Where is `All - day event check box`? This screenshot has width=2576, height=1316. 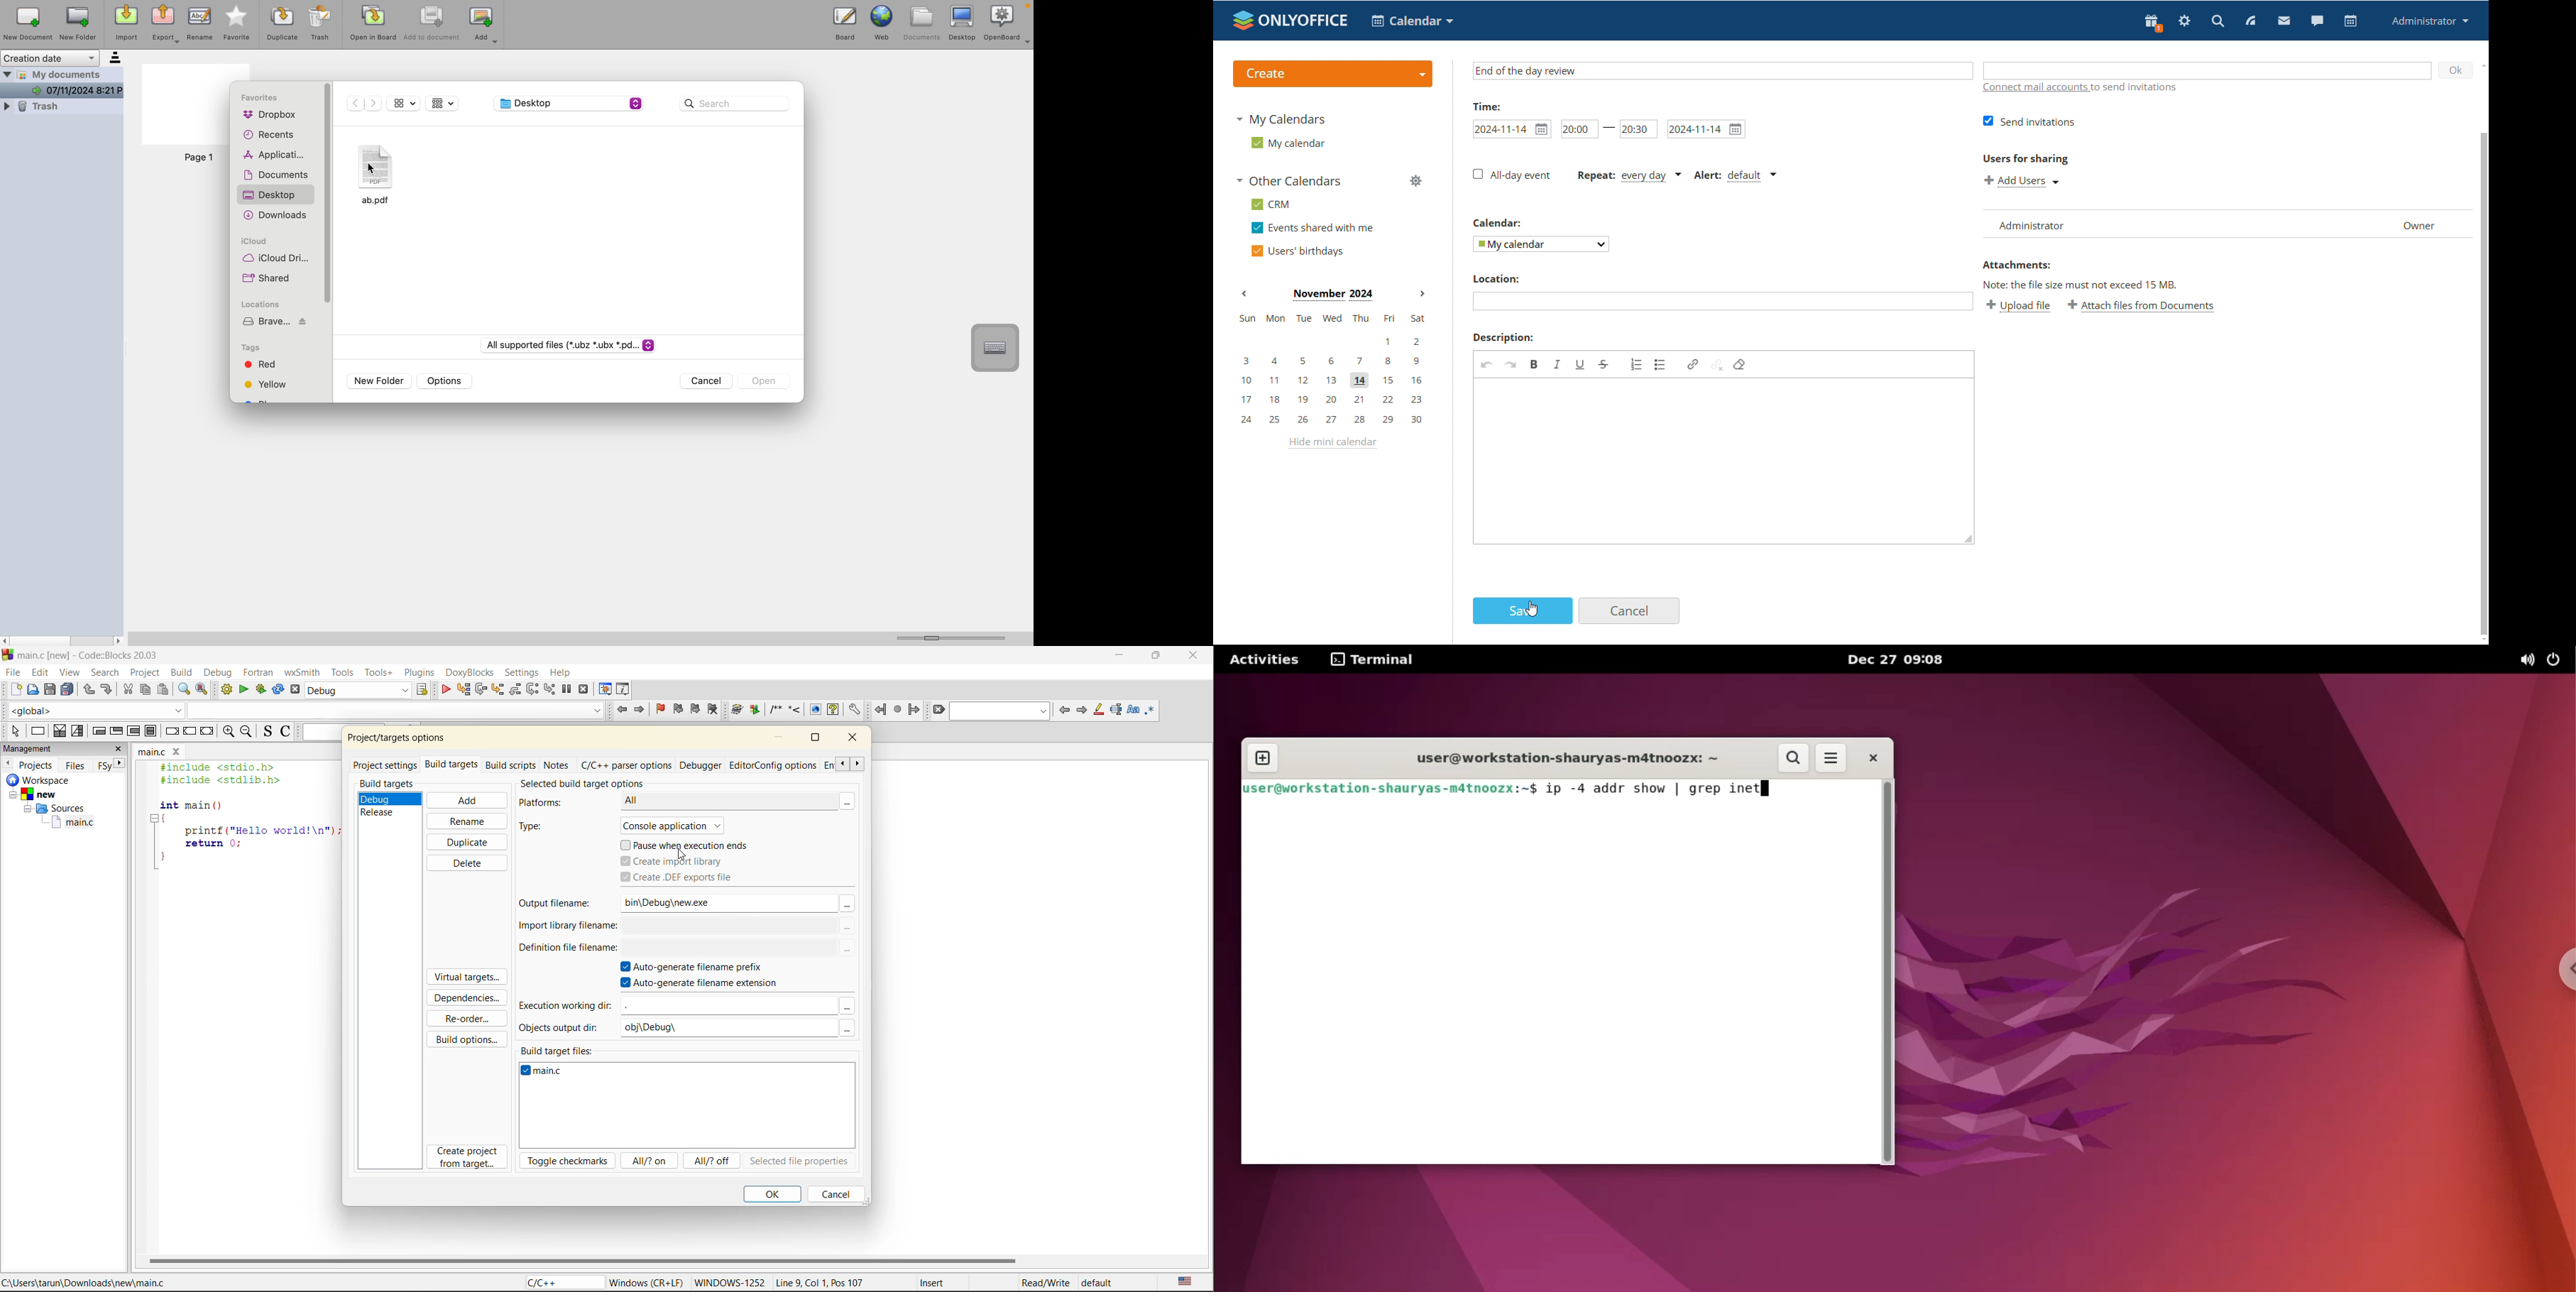 All - day event check box is located at coordinates (1511, 175).